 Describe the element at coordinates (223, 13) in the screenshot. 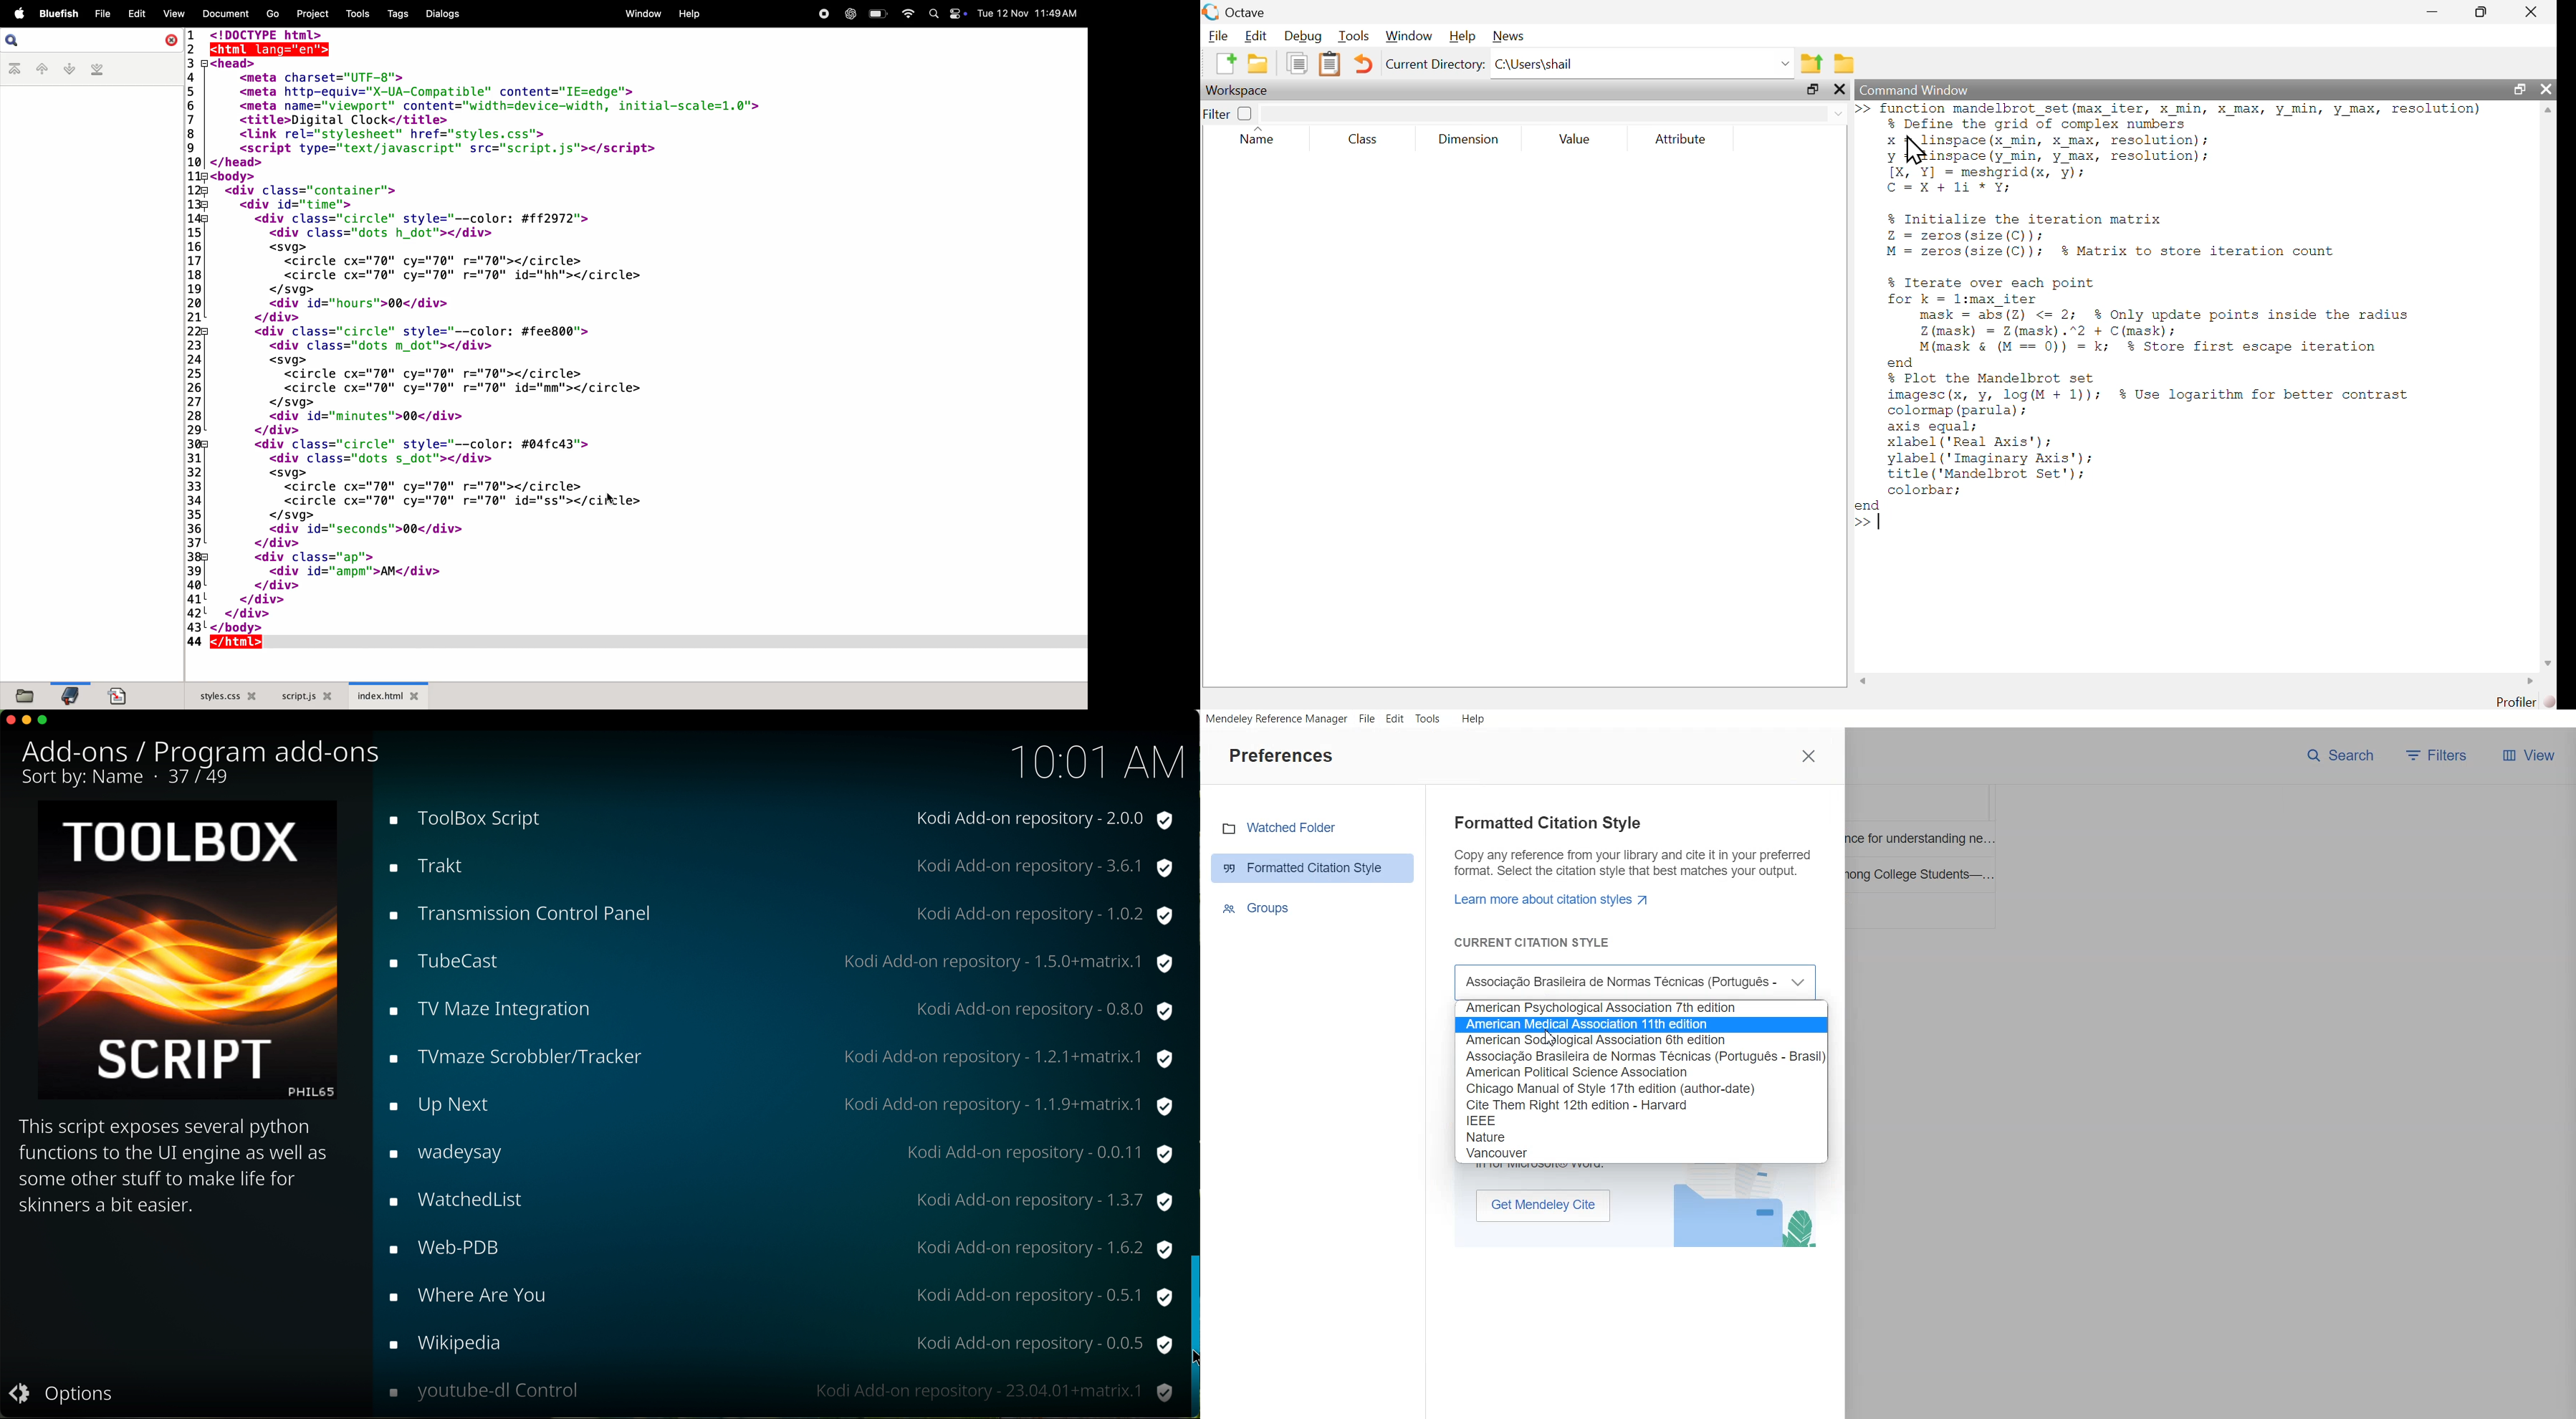

I see `documents` at that location.